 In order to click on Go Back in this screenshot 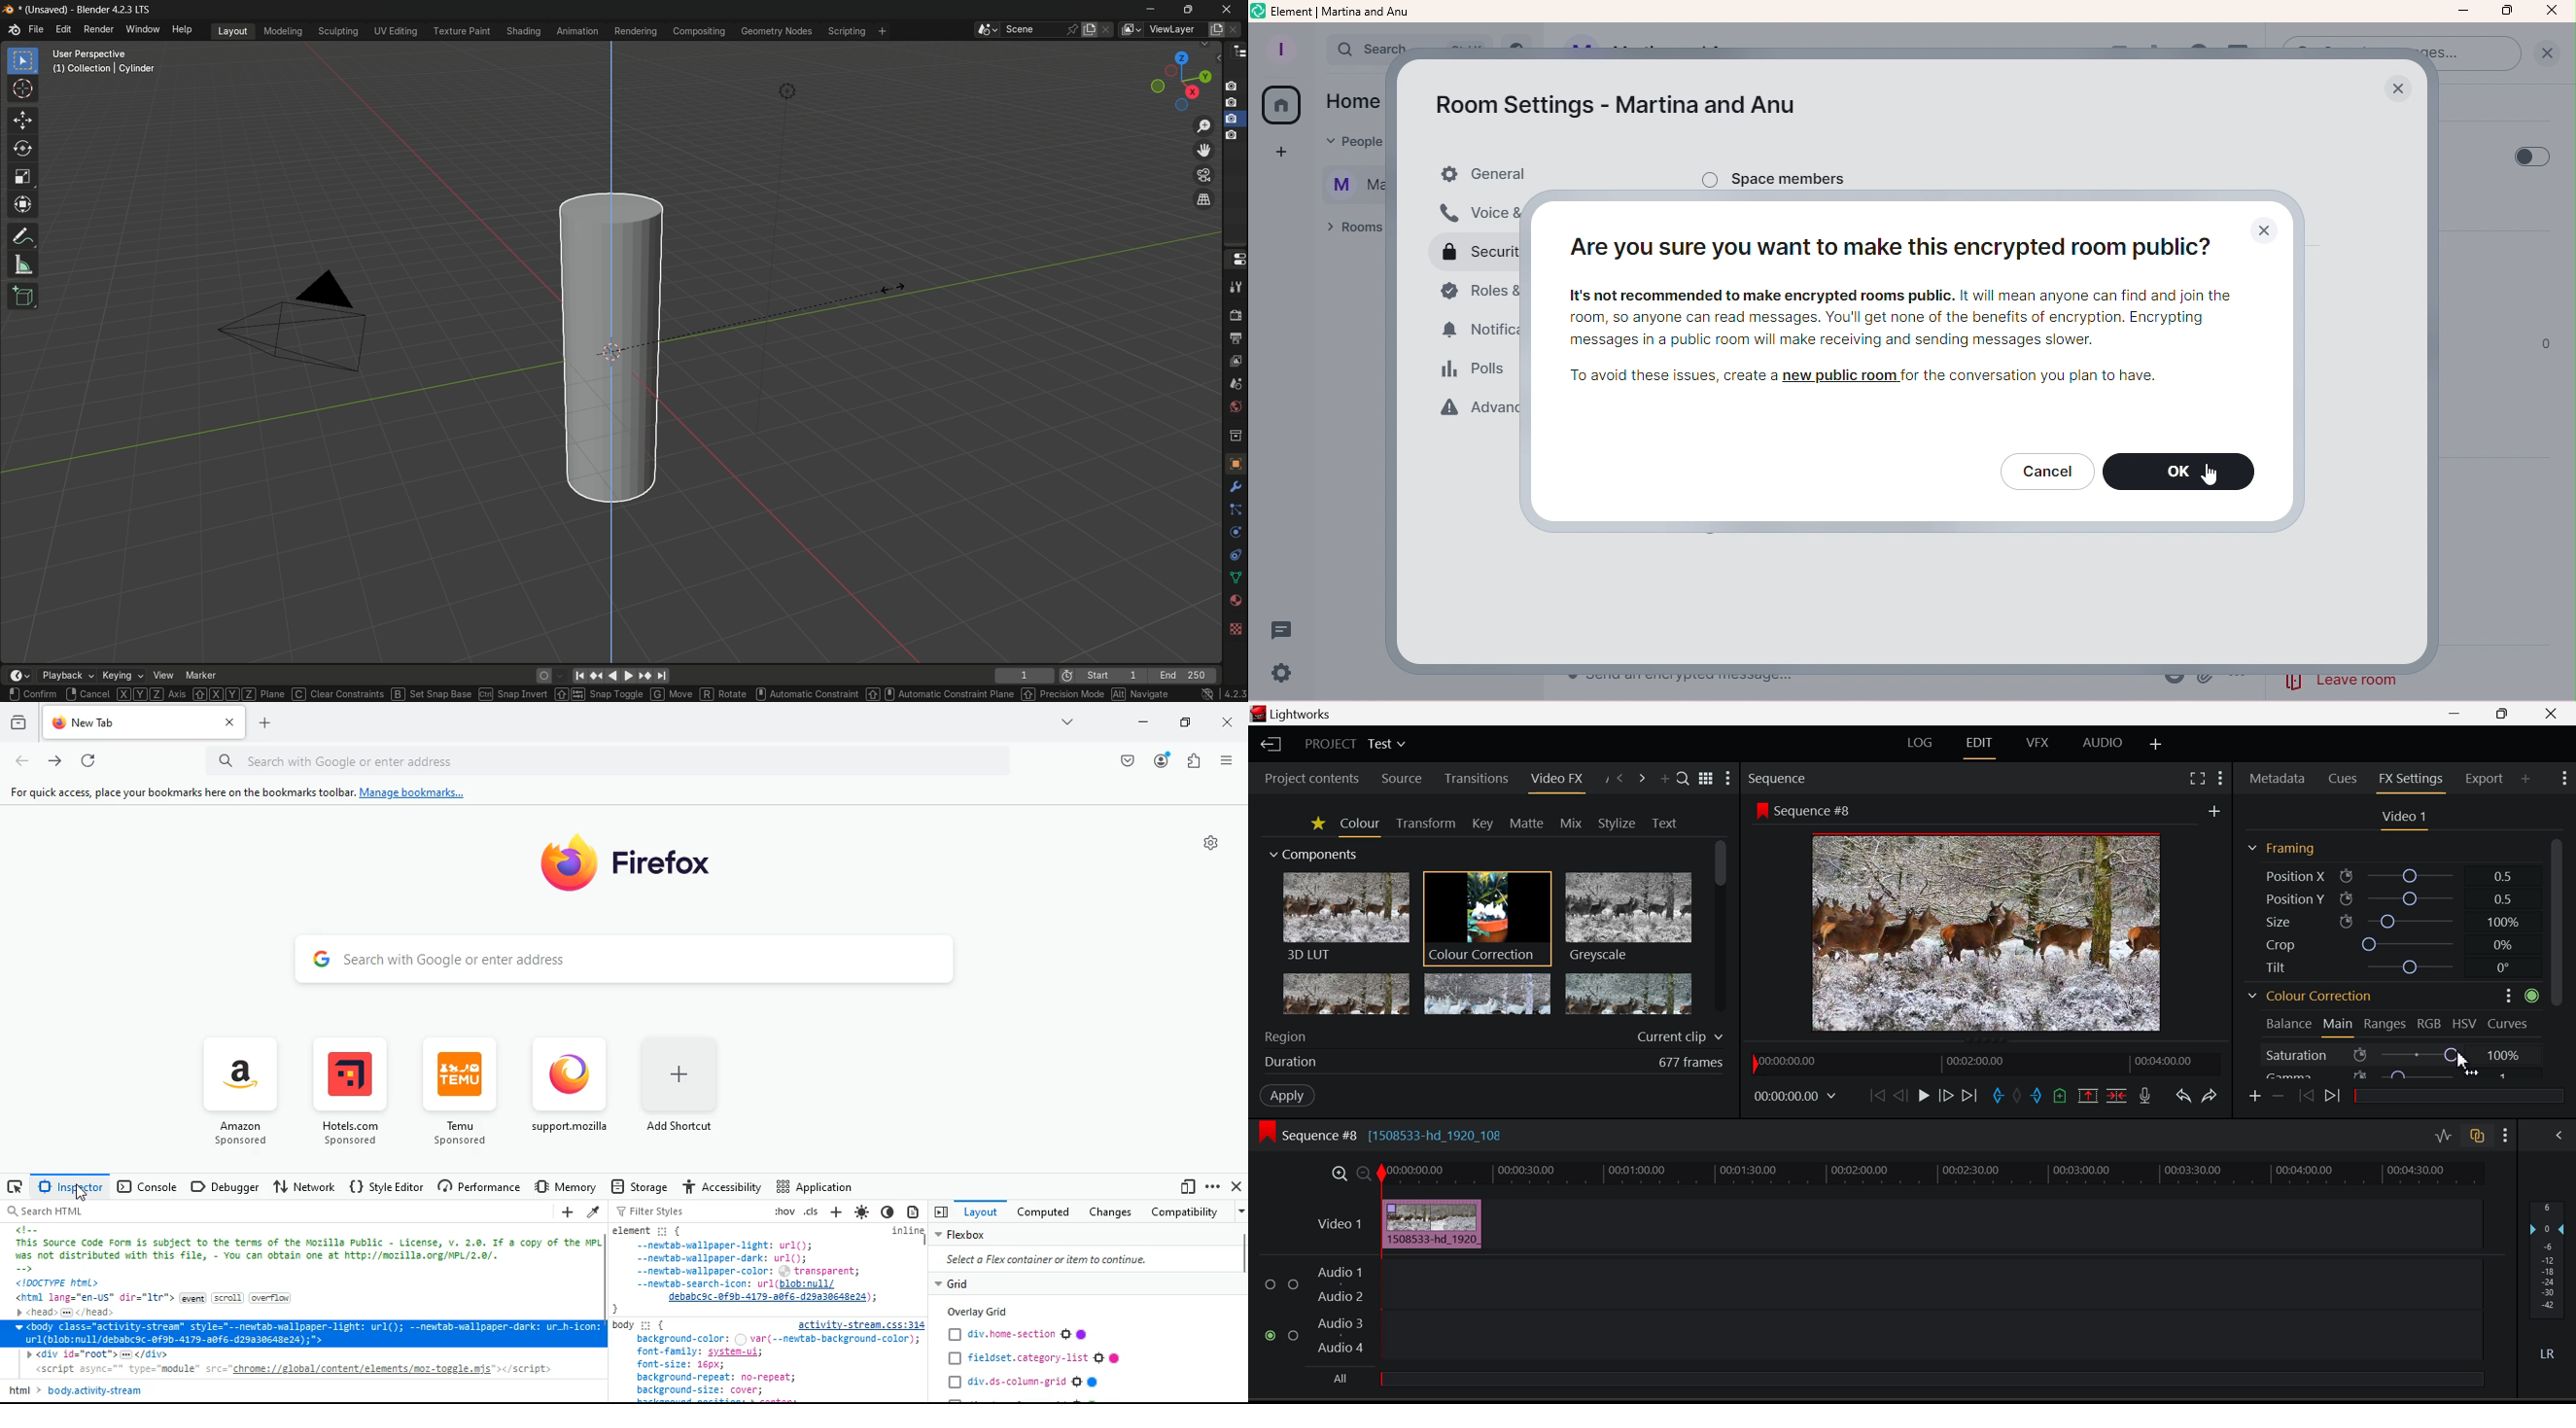, I will do `click(1900, 1096)`.